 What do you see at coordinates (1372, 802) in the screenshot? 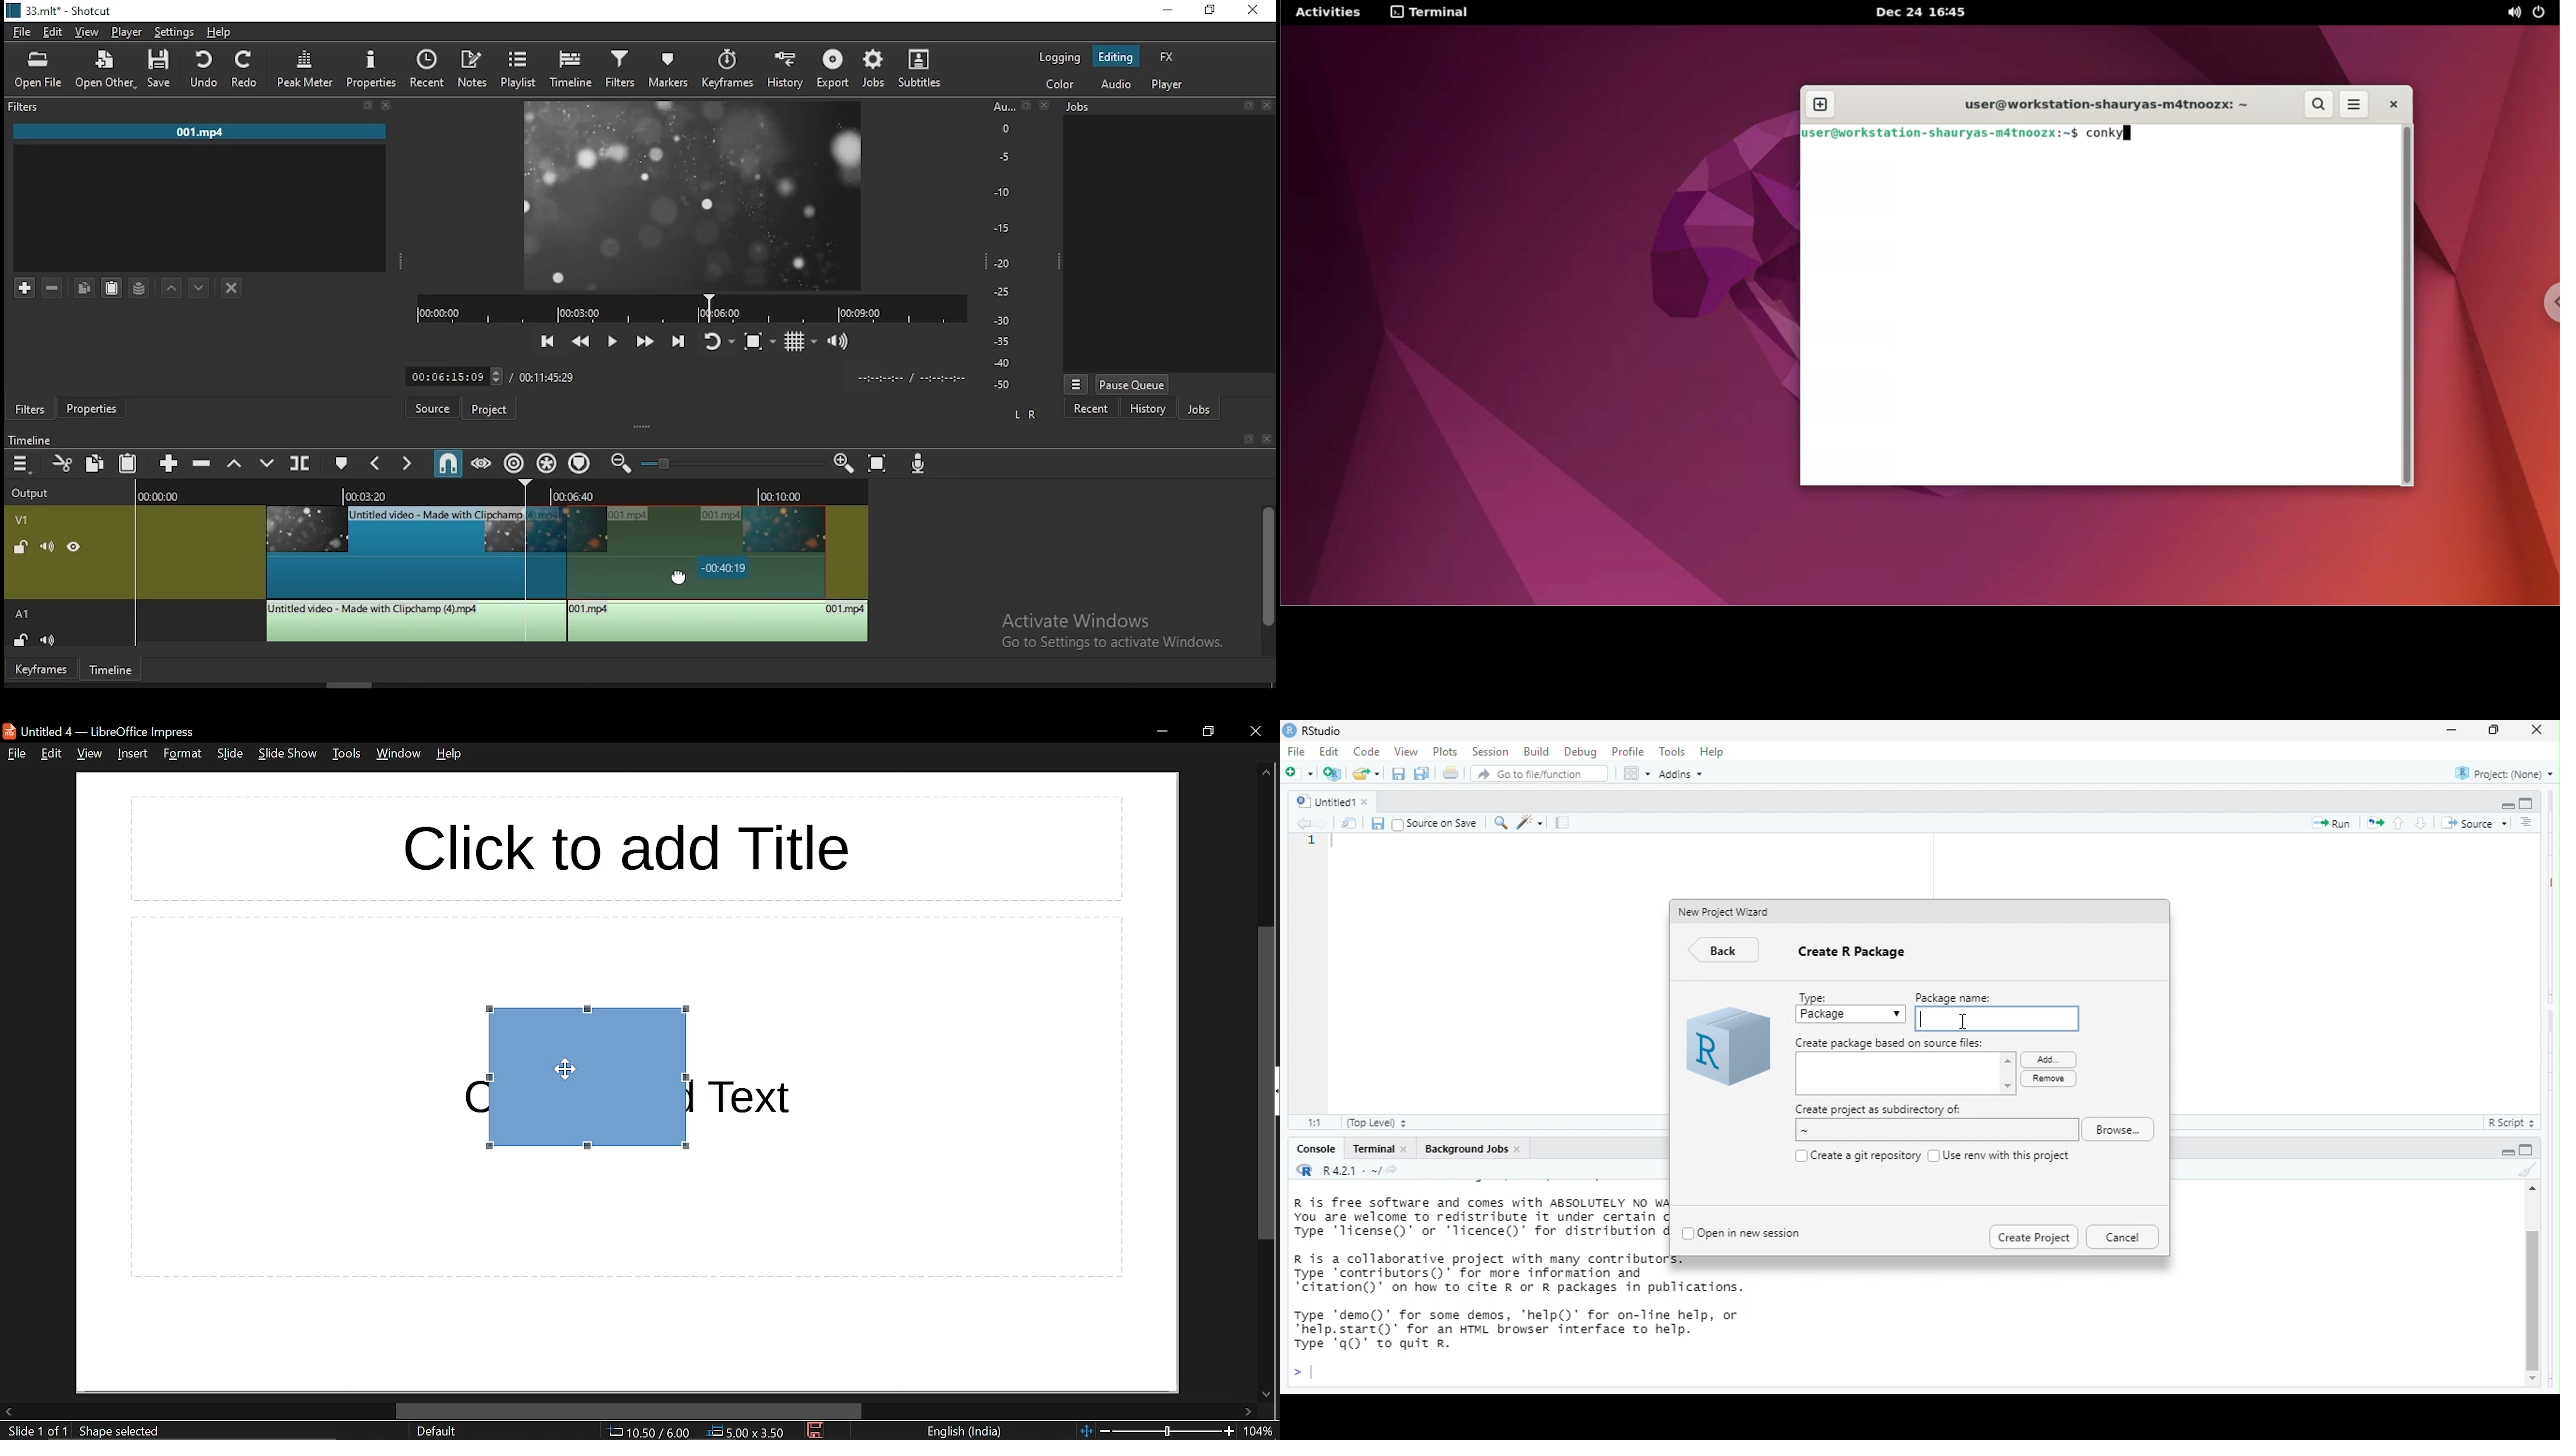
I see `close` at bounding box center [1372, 802].